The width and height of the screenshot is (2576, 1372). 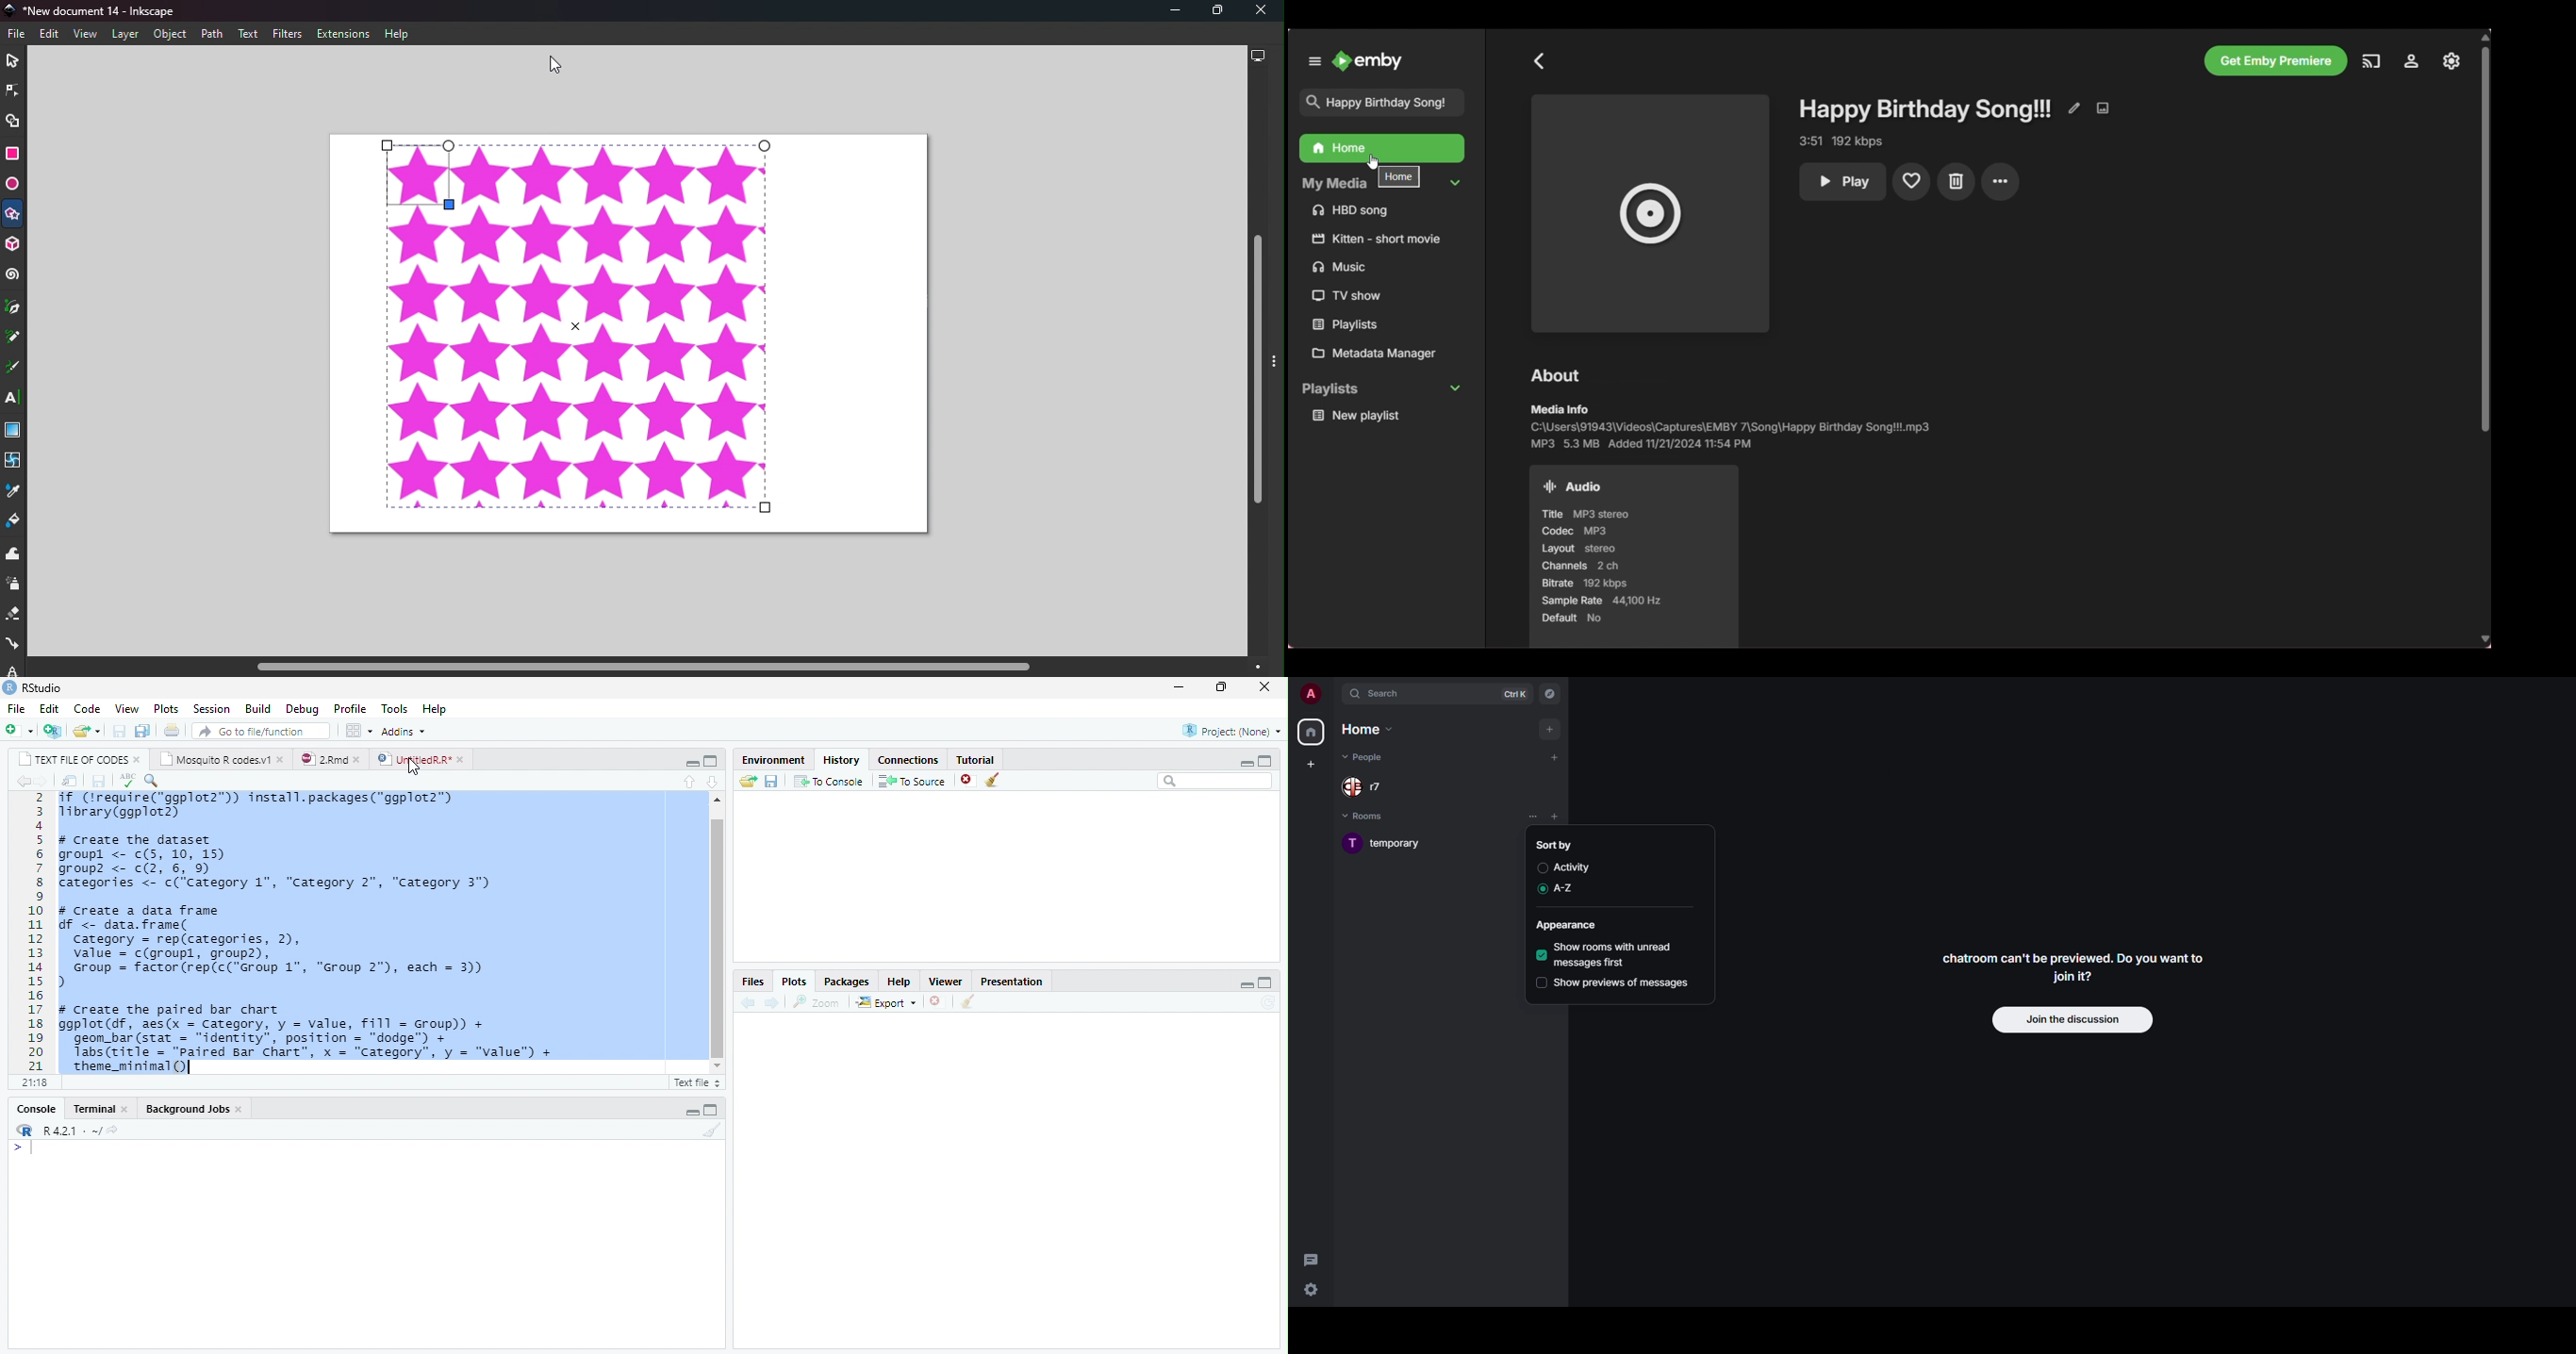 I want to click on minimize, so click(x=692, y=1113).